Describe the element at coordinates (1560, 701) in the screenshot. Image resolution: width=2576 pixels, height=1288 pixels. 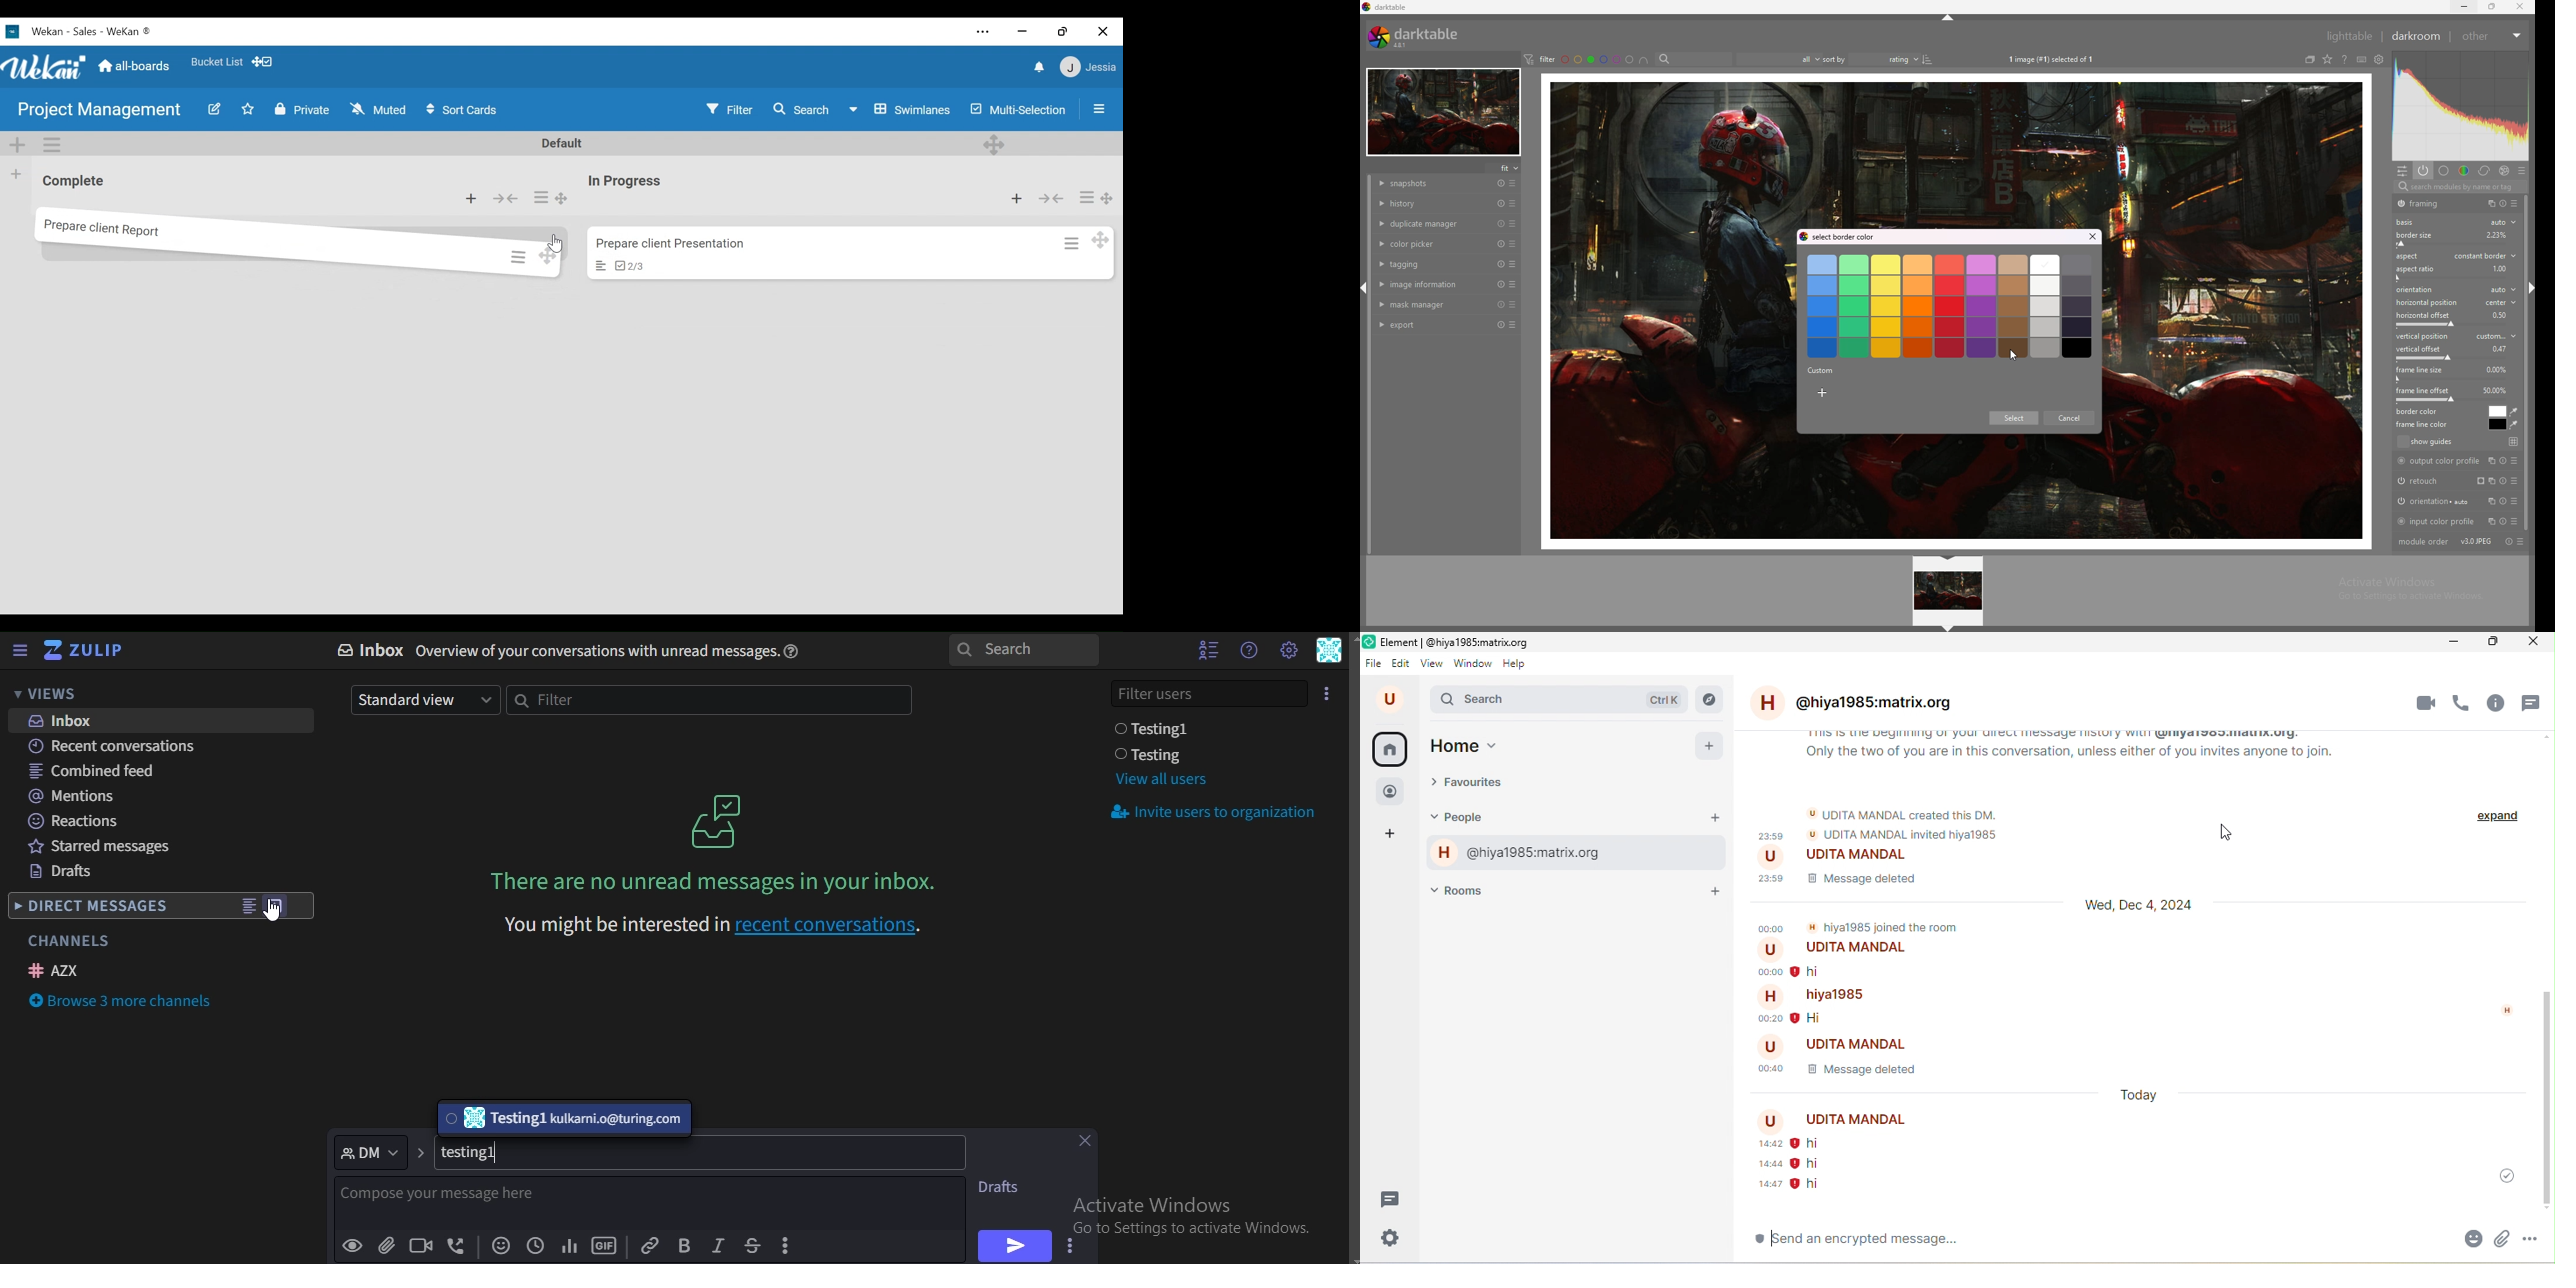
I see `search` at that location.